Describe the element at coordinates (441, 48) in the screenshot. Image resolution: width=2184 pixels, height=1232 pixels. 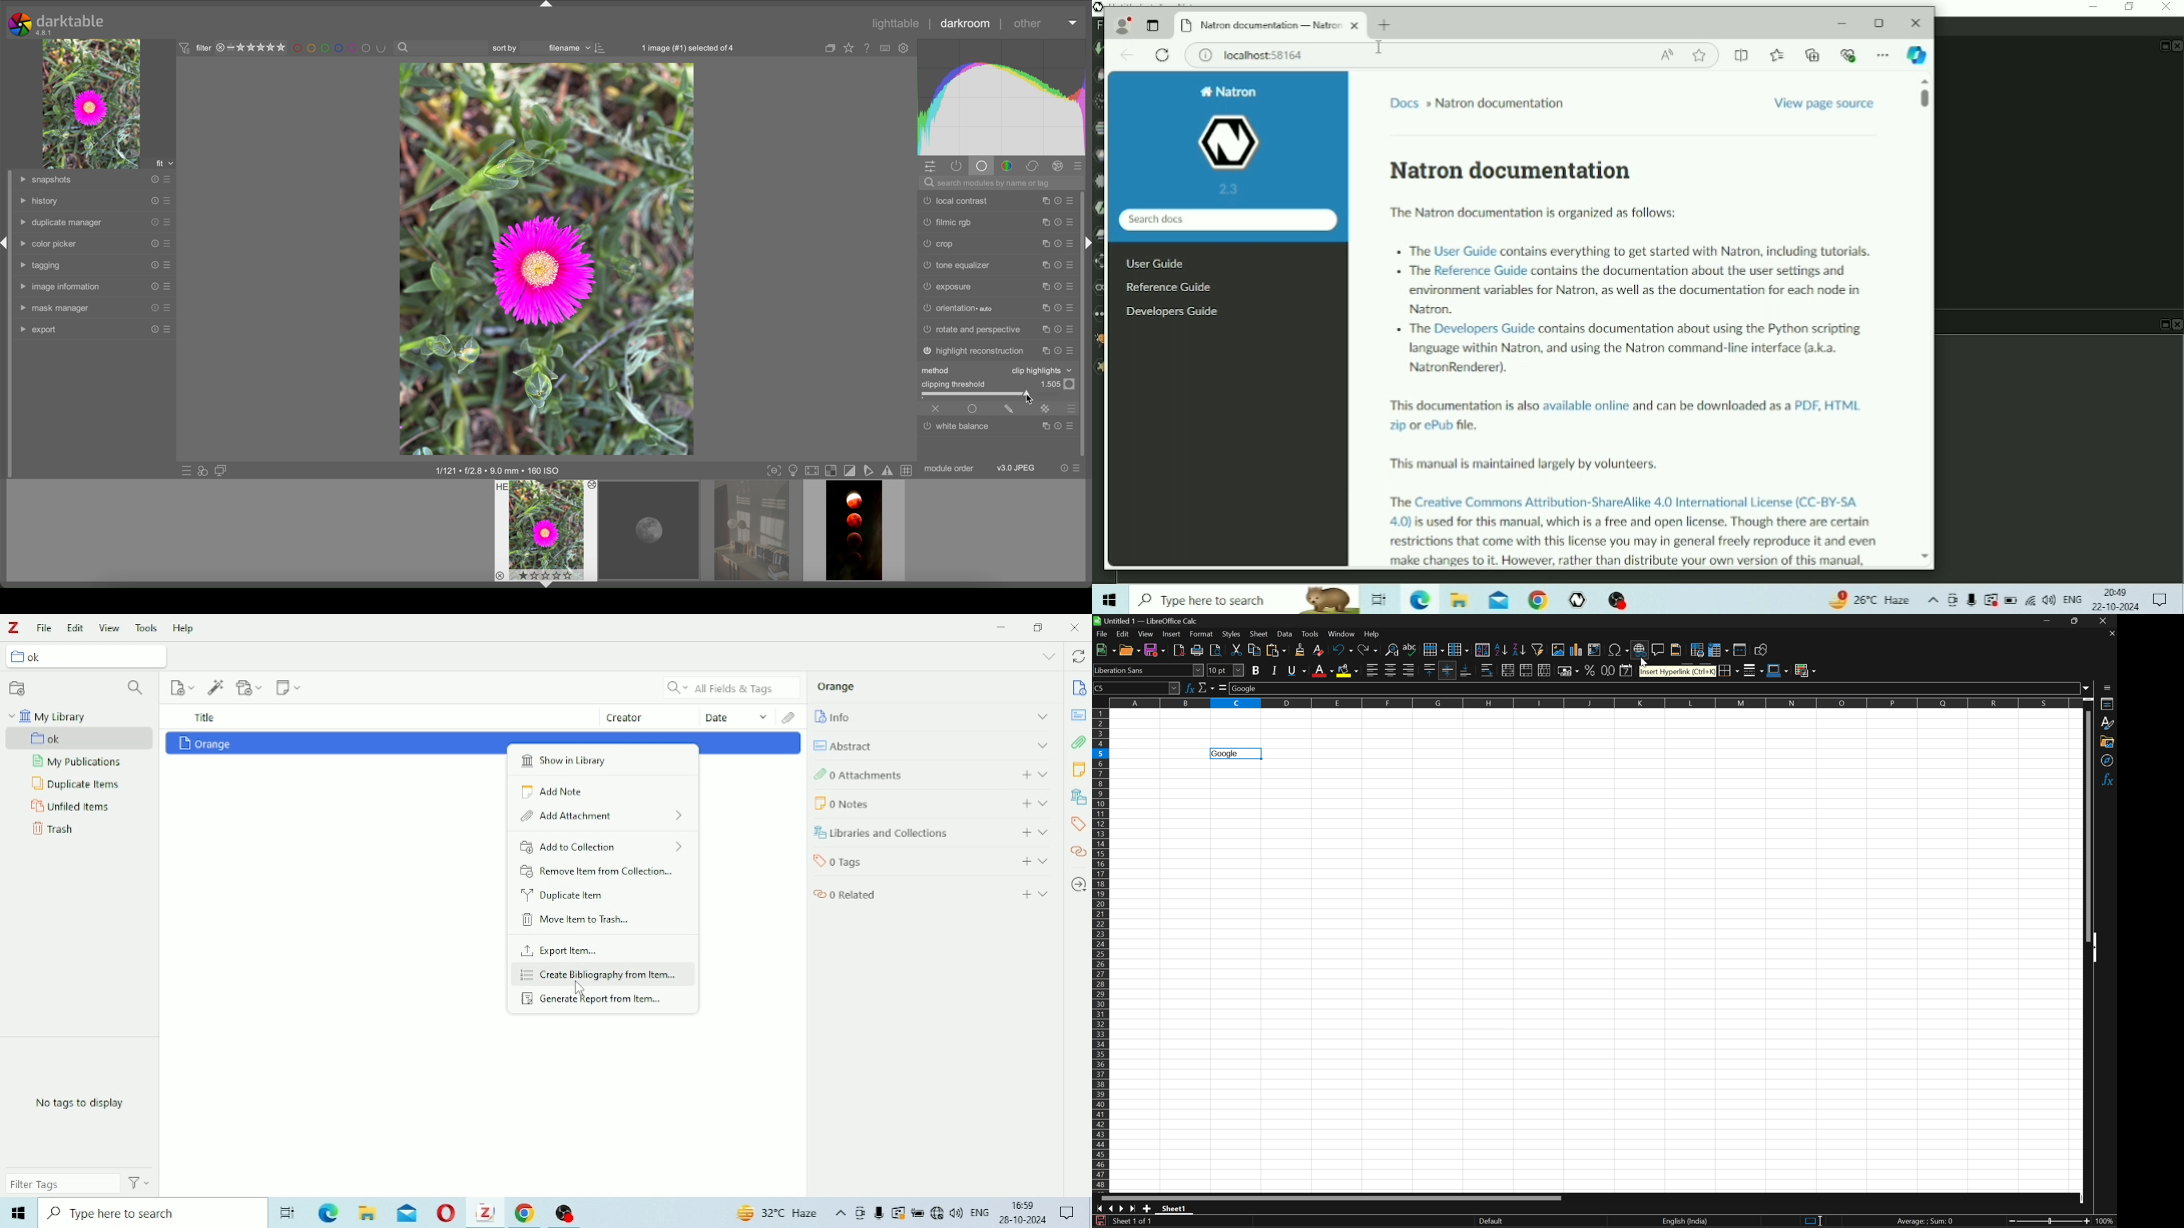
I see `search bar` at that location.